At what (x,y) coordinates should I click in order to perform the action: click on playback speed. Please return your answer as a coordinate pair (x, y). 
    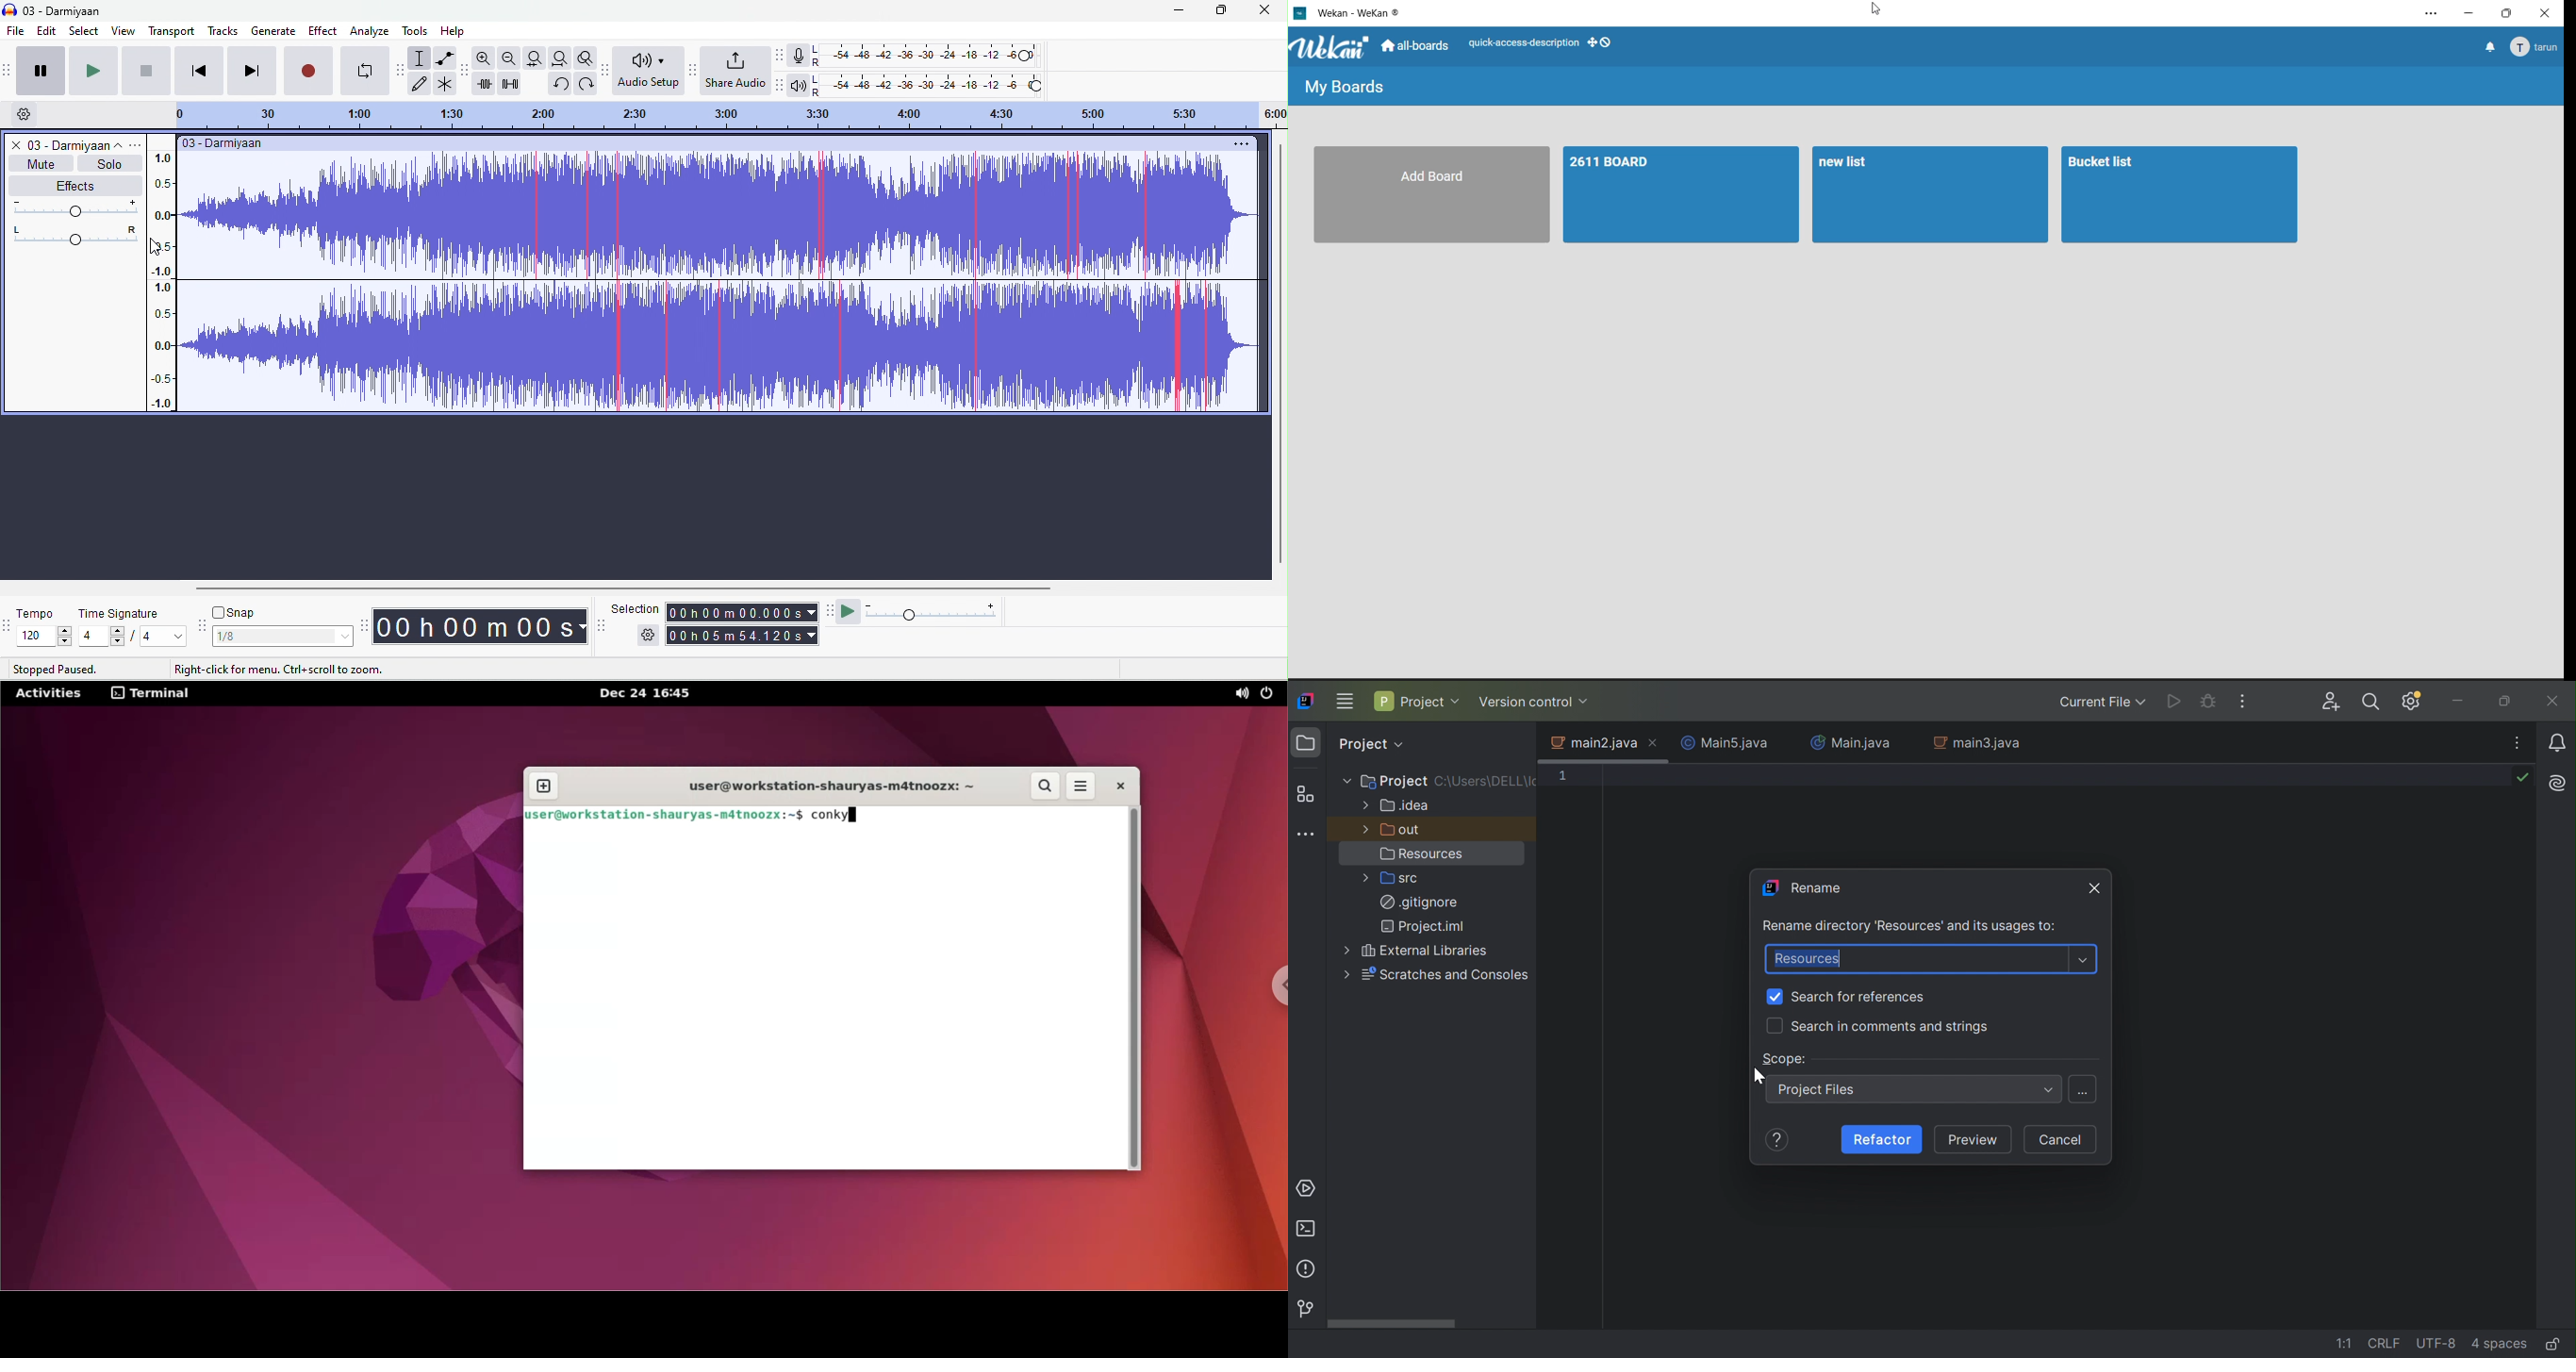
    Looking at the image, I should click on (932, 610).